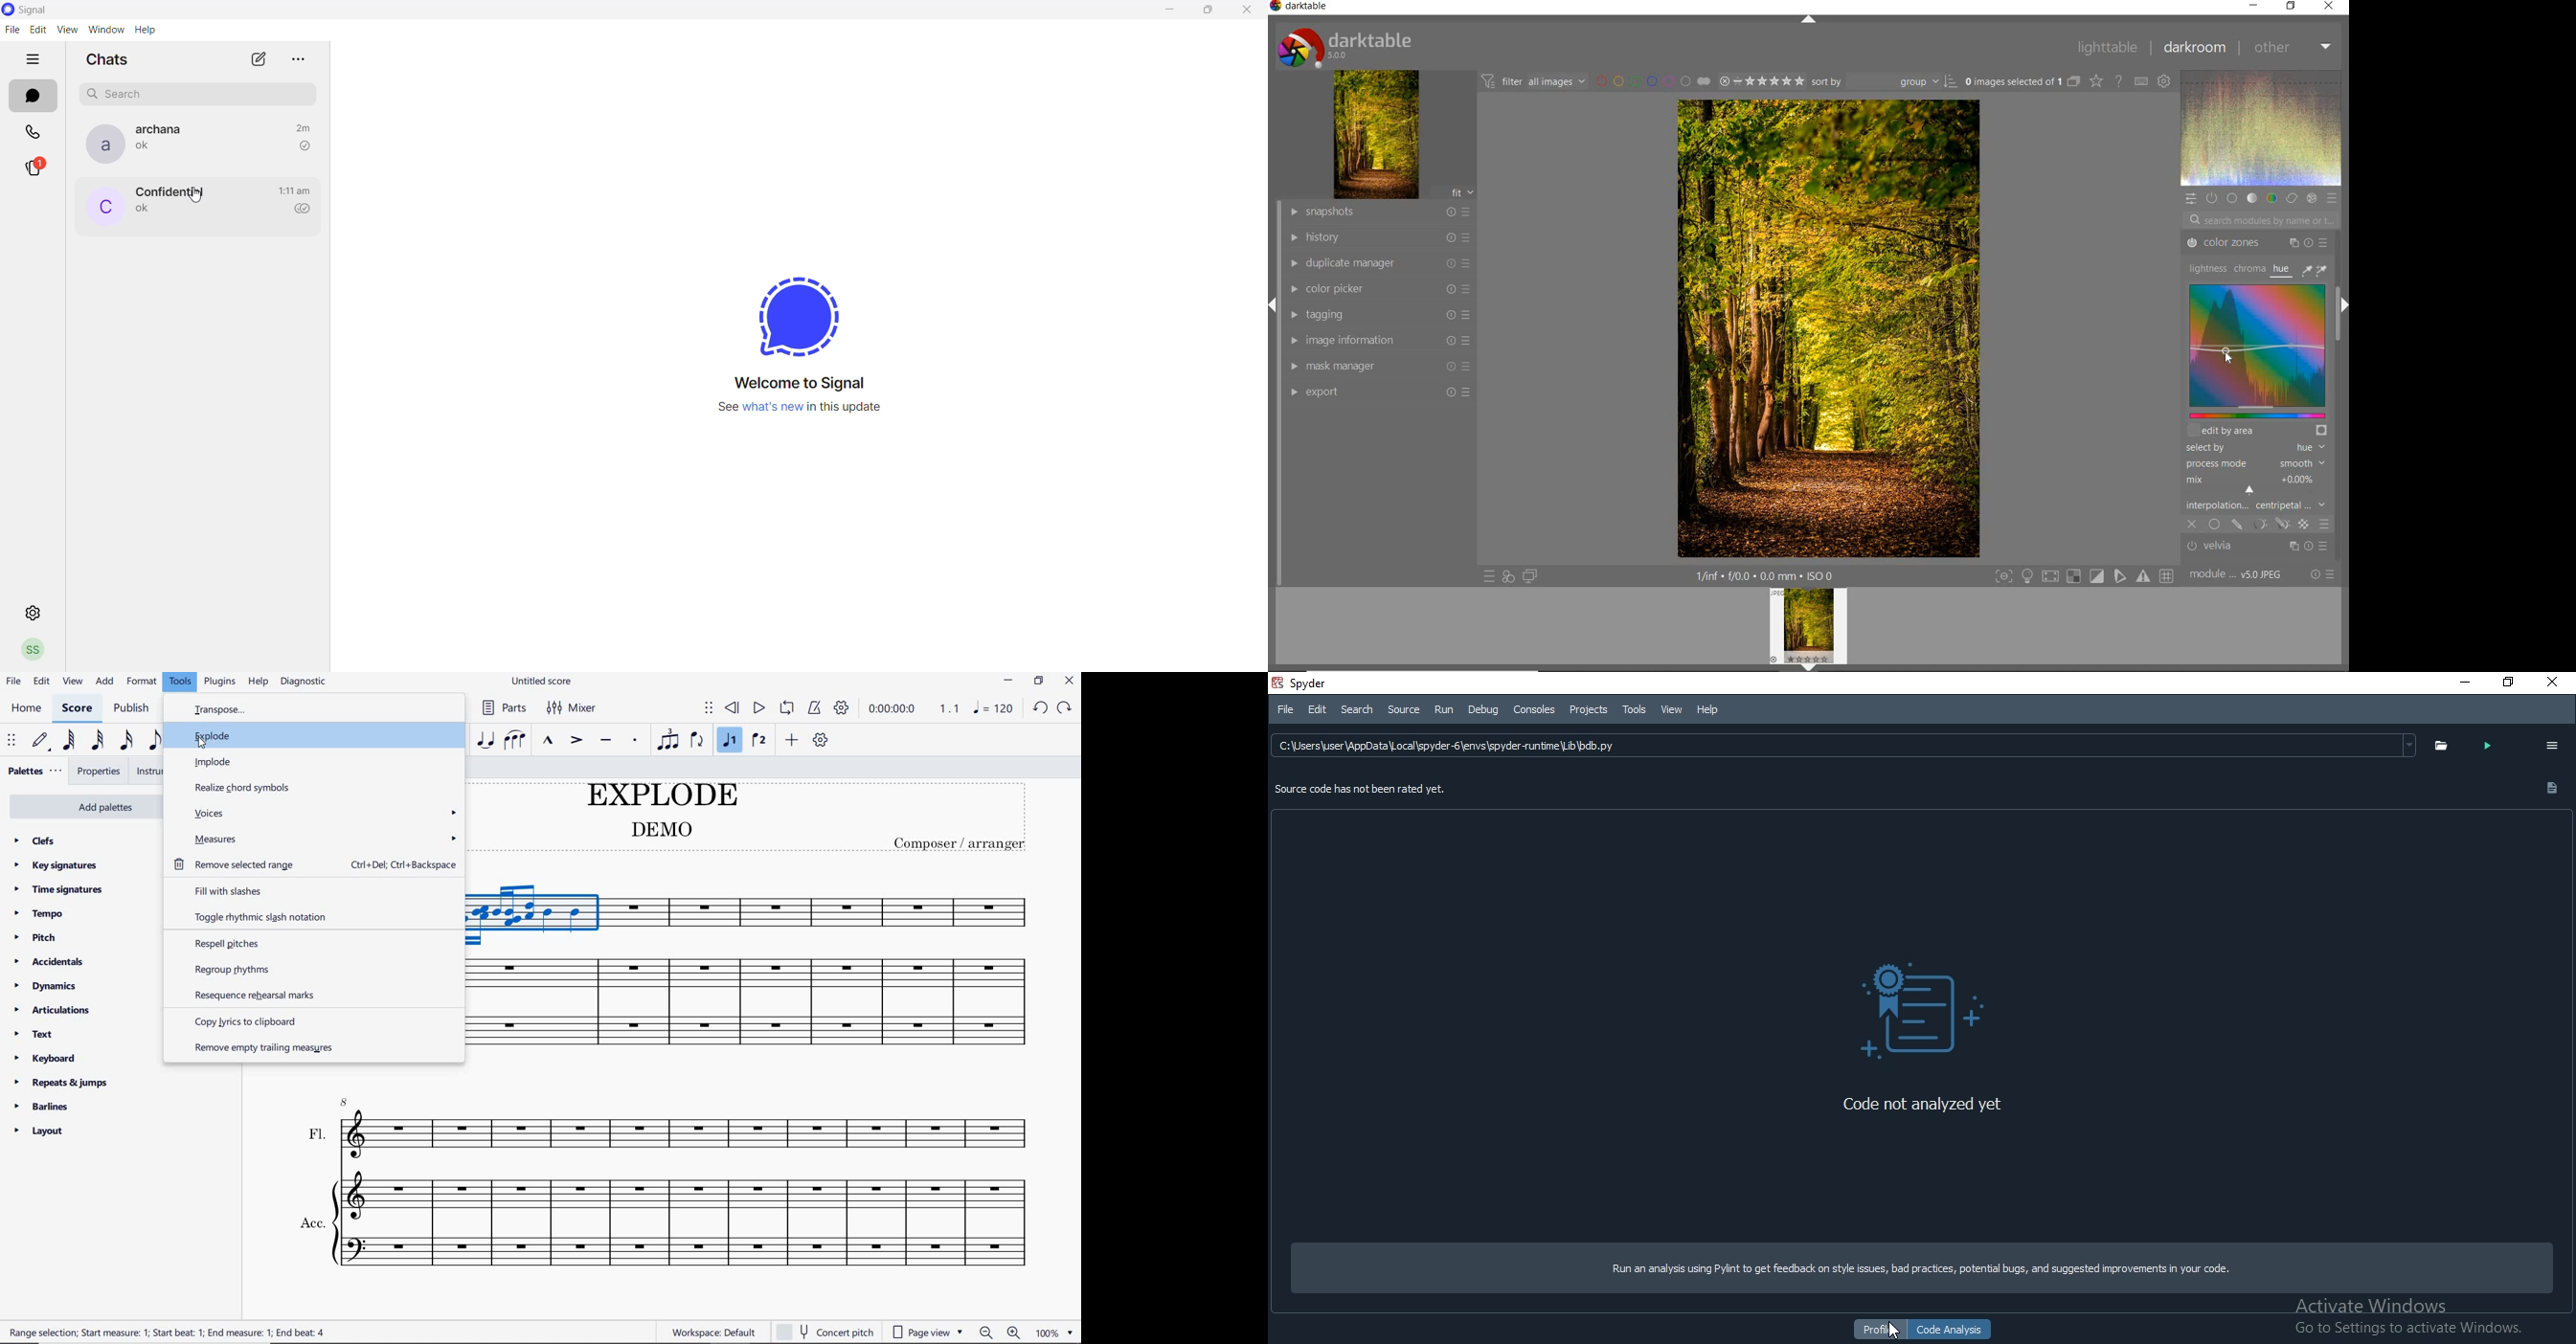  I want to click on Acc., so click(668, 1224).